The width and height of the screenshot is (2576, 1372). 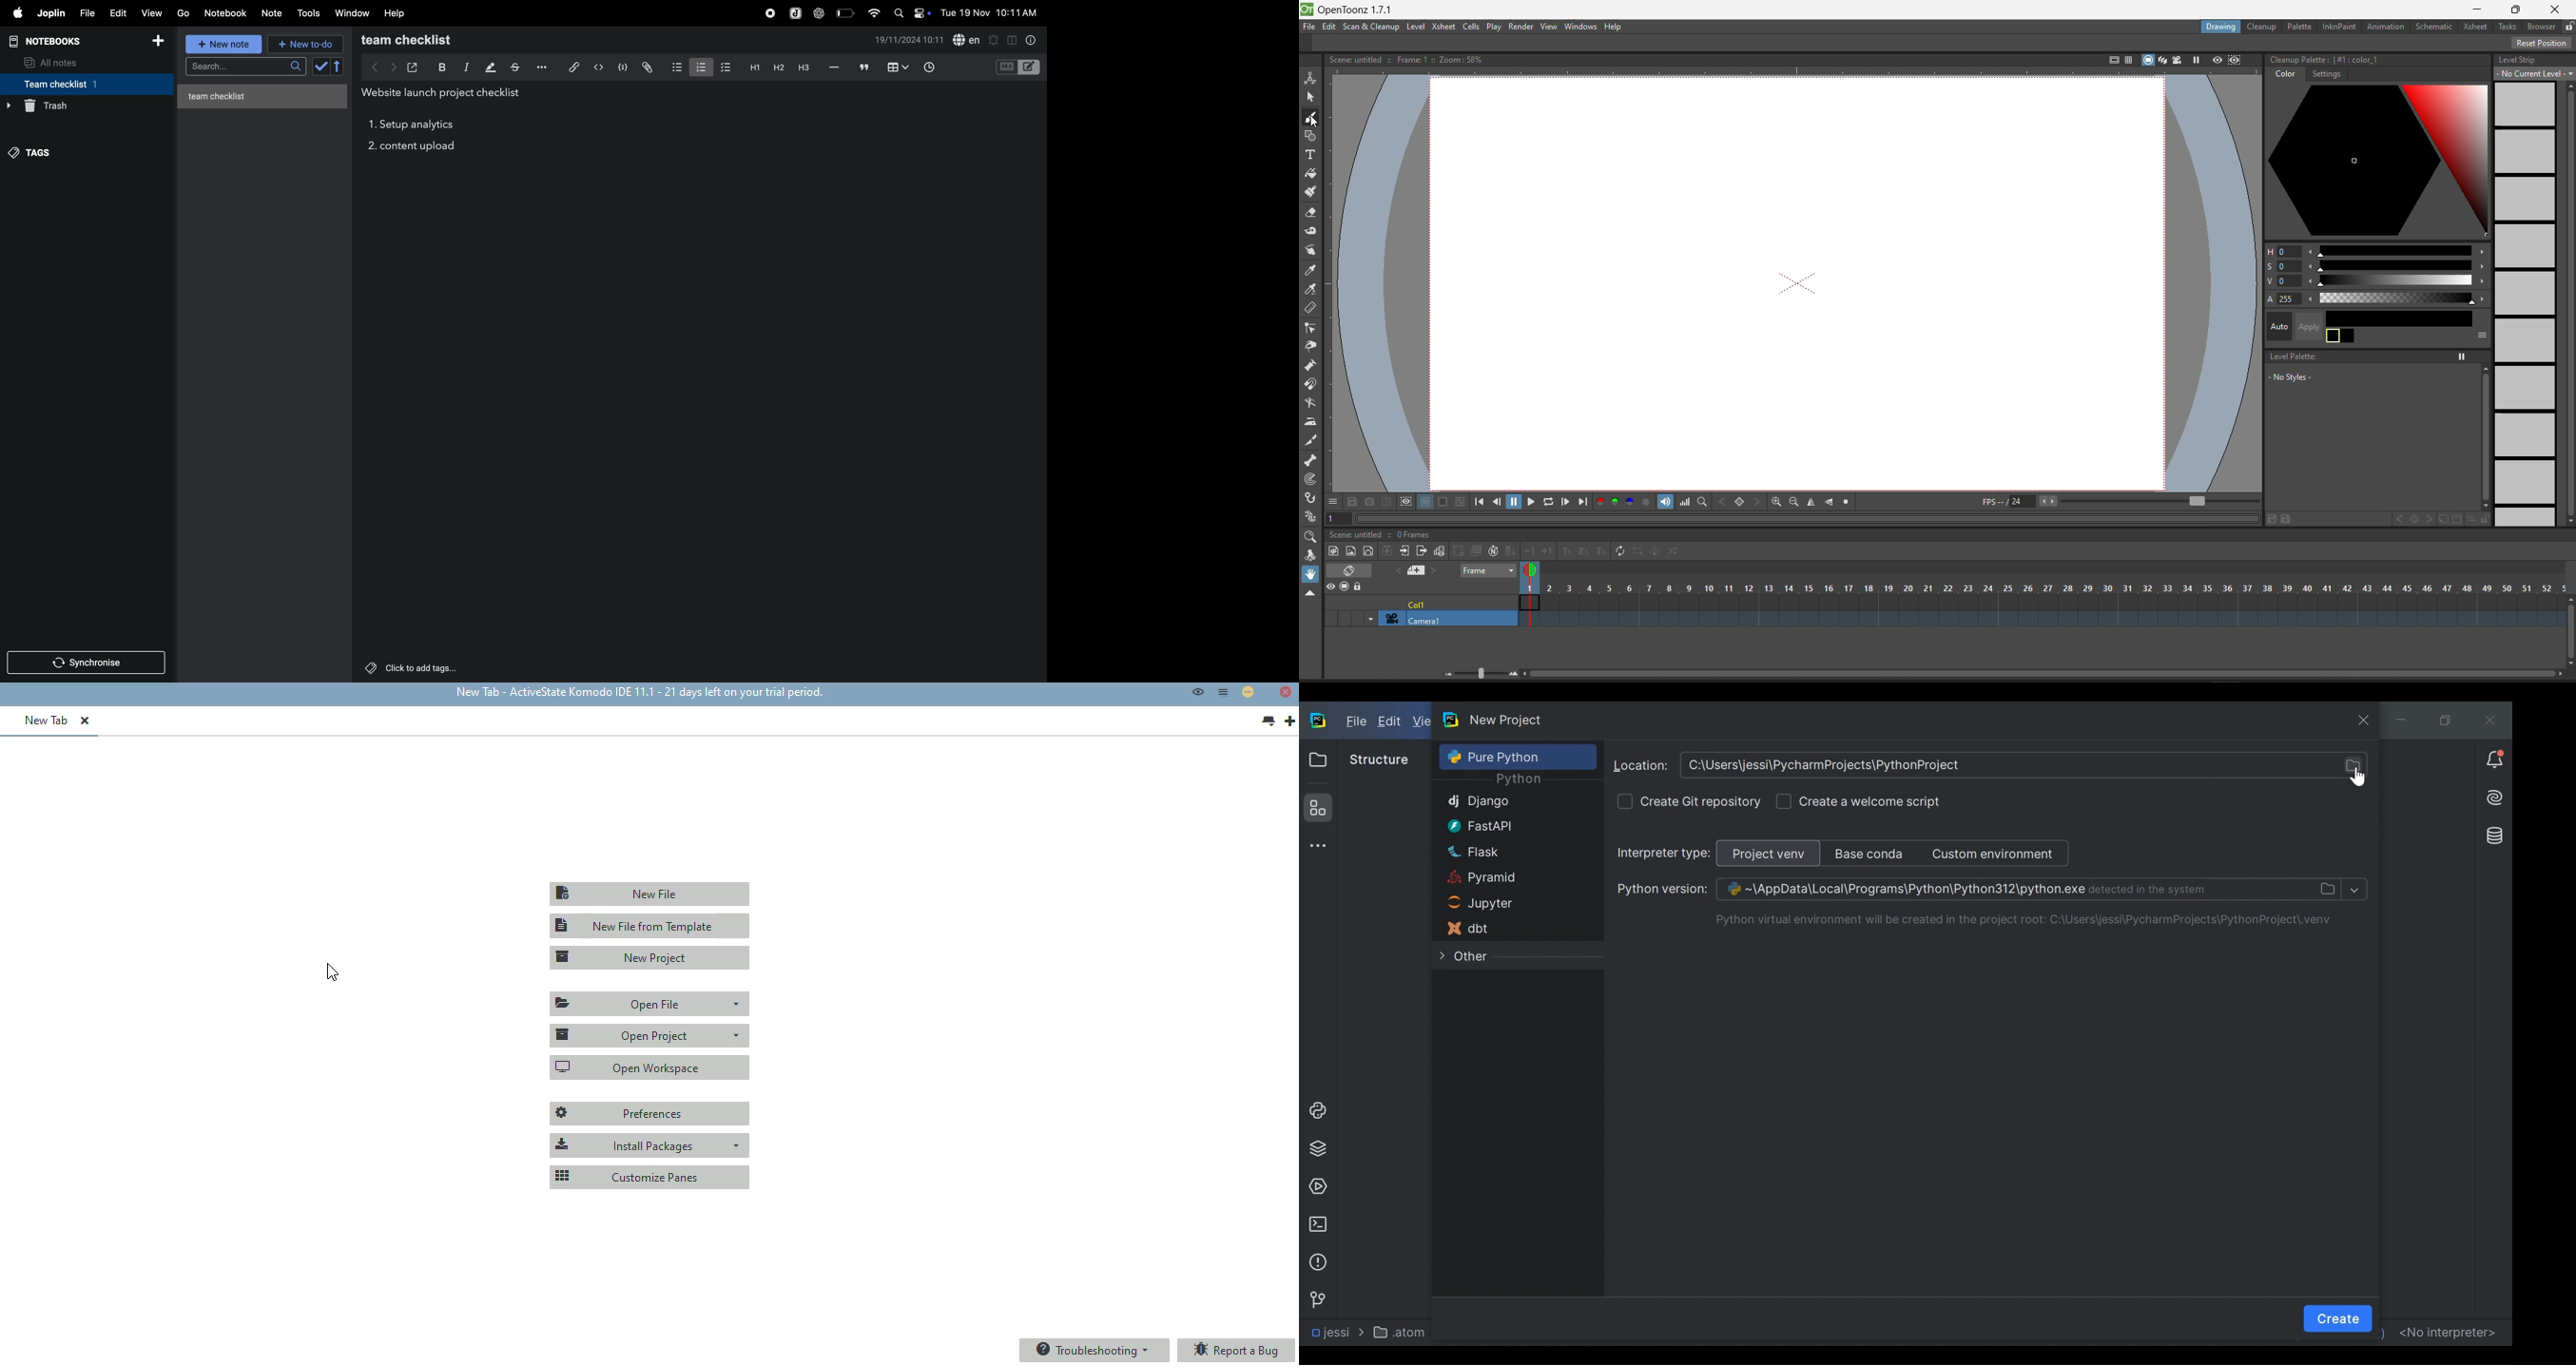 I want to click on Python virtual environment will be created in the Project root. File Path, so click(x=2030, y=921).